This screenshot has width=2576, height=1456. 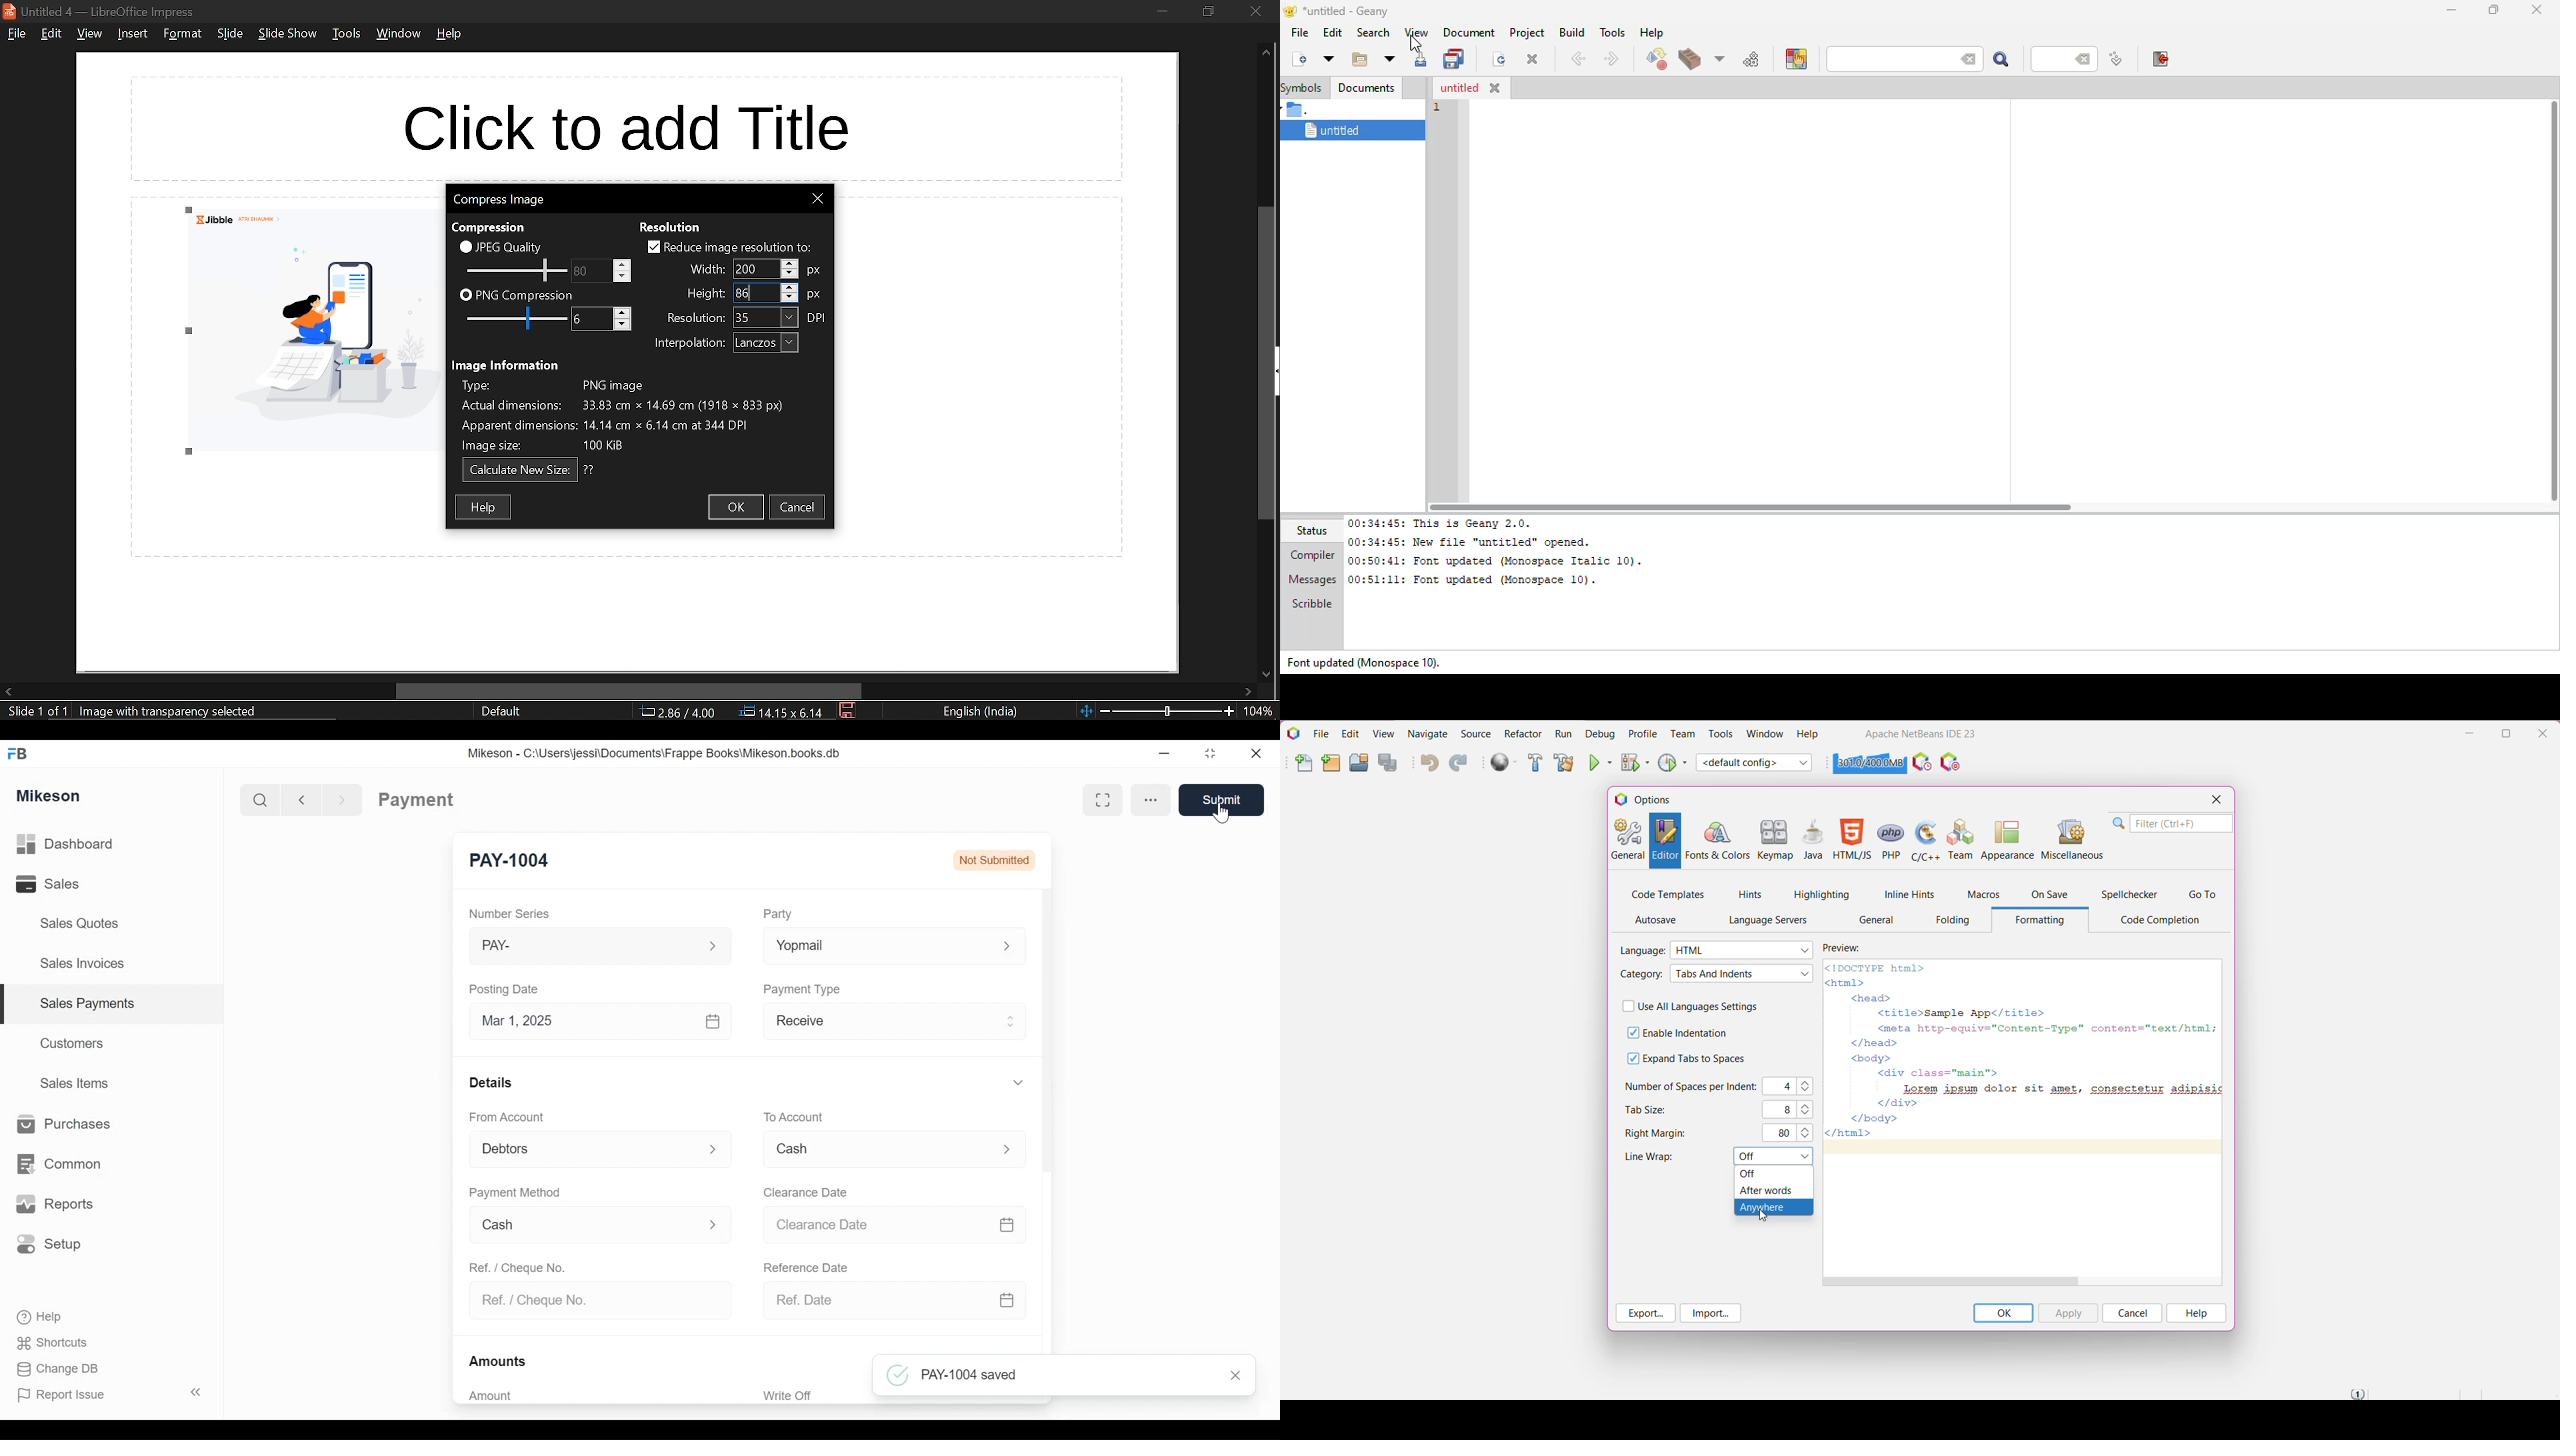 I want to click on Reports, so click(x=57, y=1205).